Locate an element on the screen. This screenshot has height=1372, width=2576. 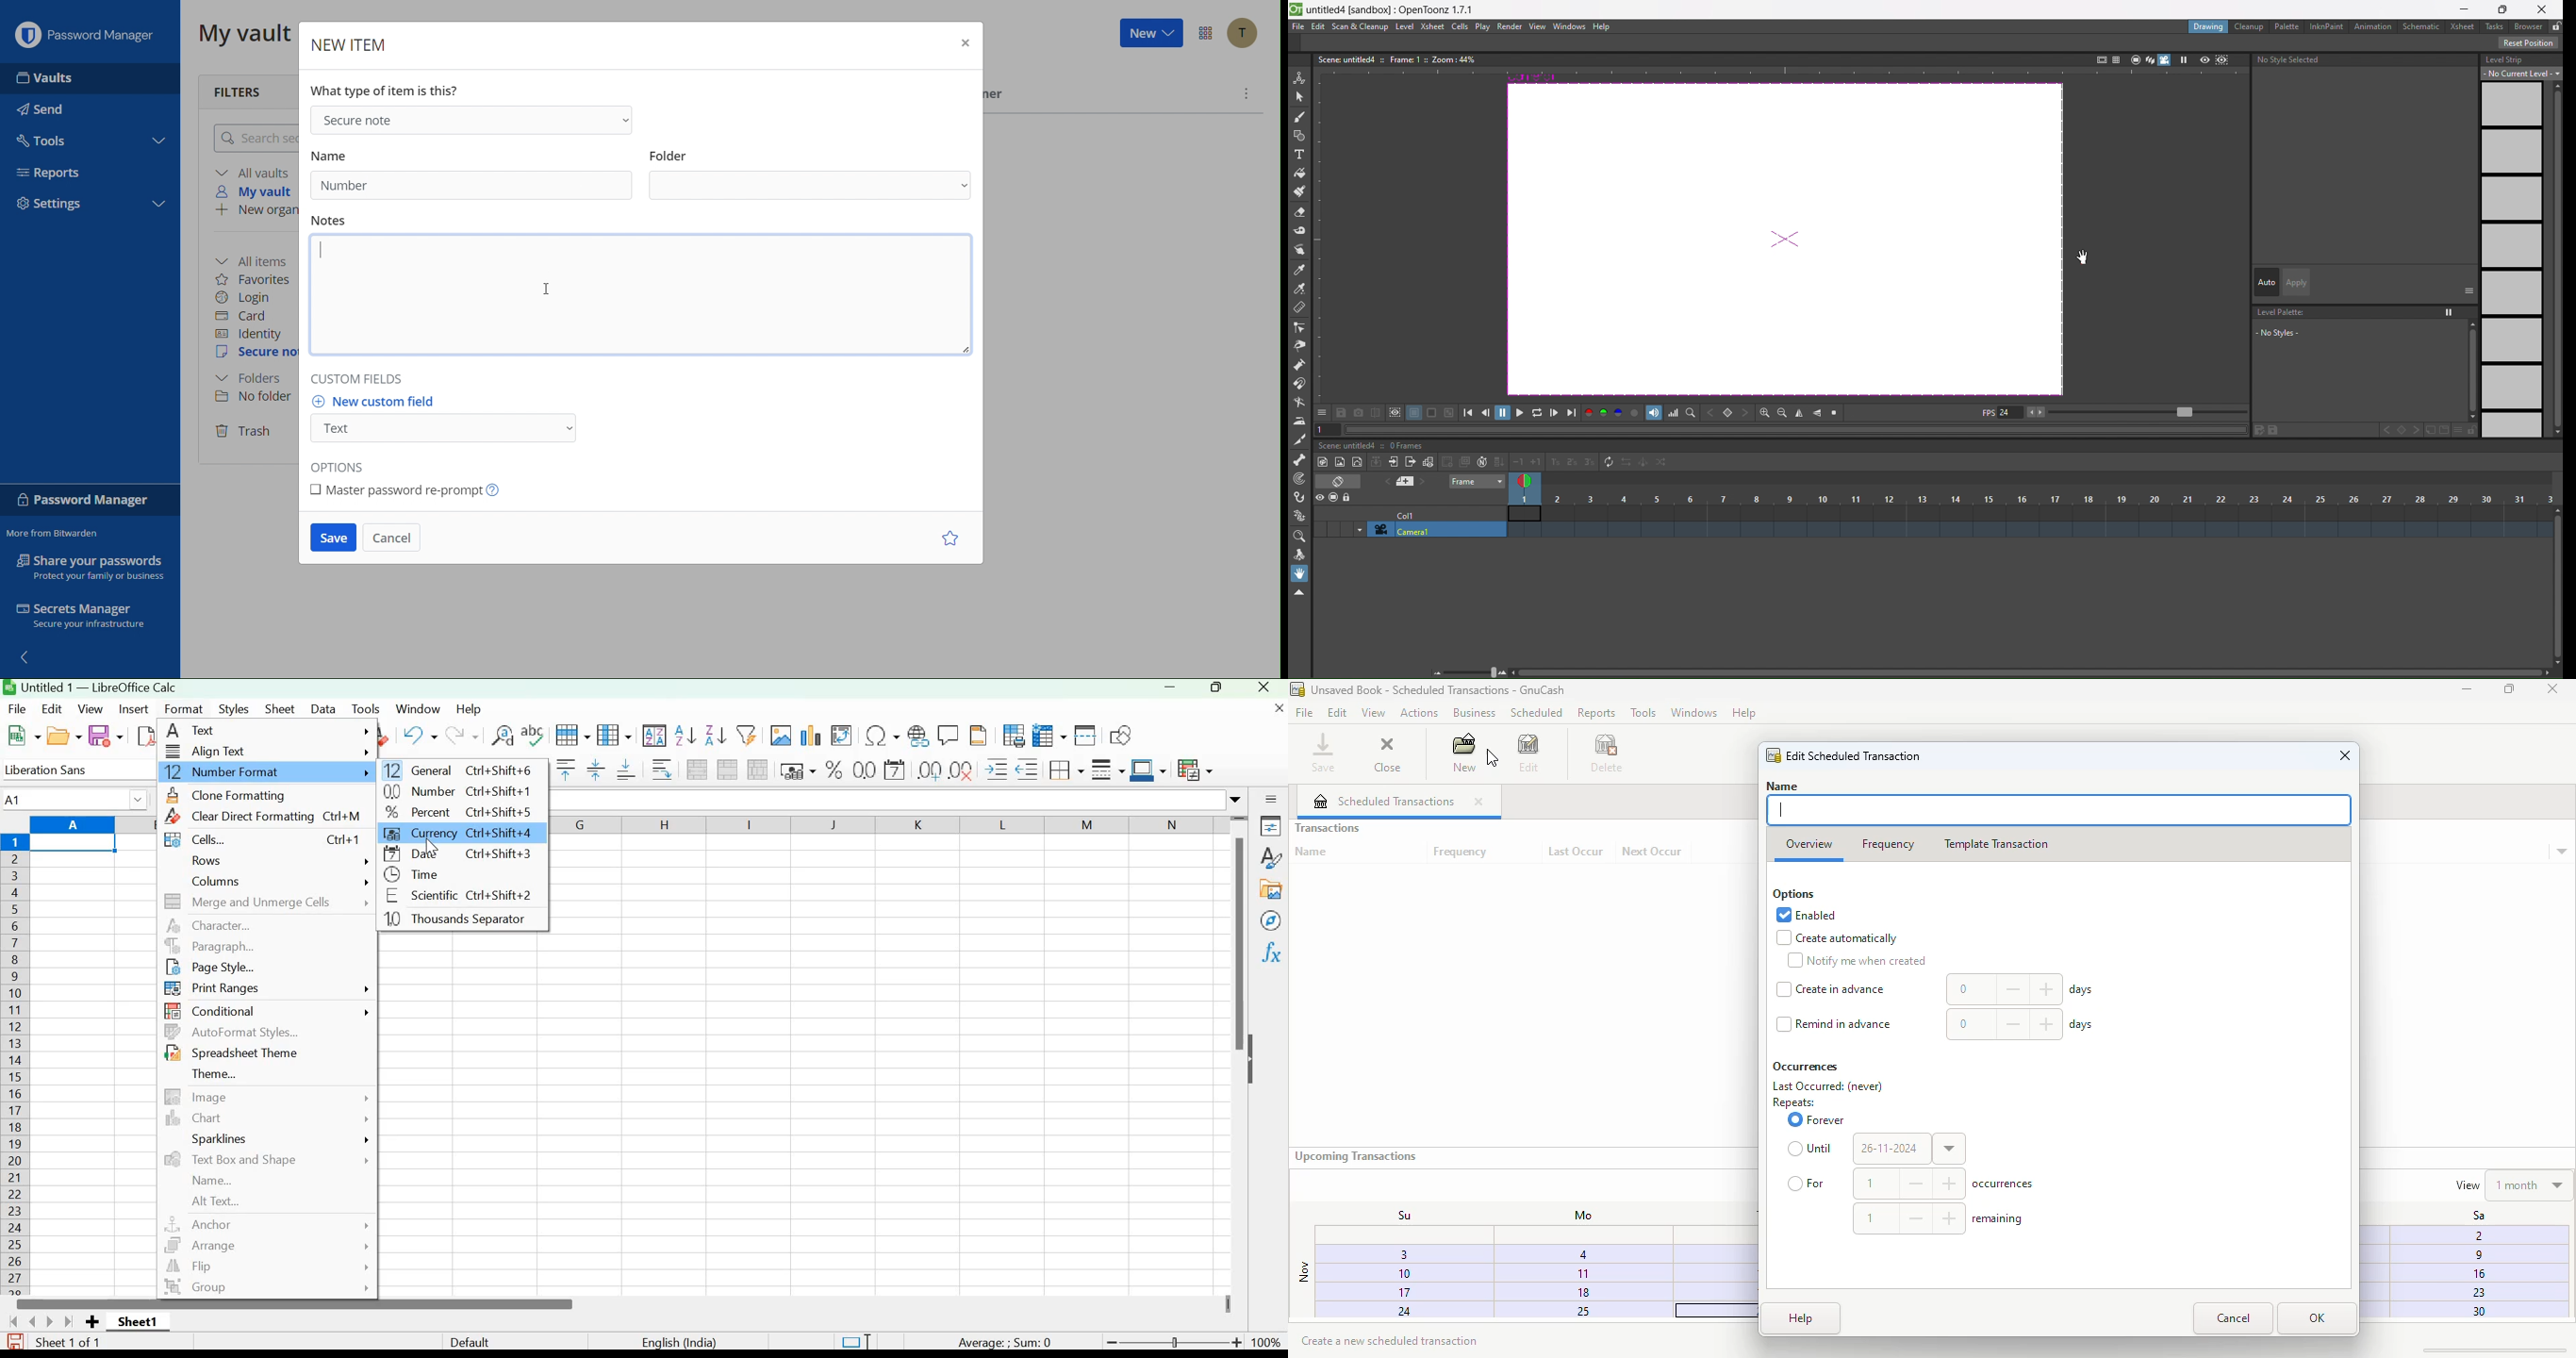
Edit is located at coordinates (53, 708).